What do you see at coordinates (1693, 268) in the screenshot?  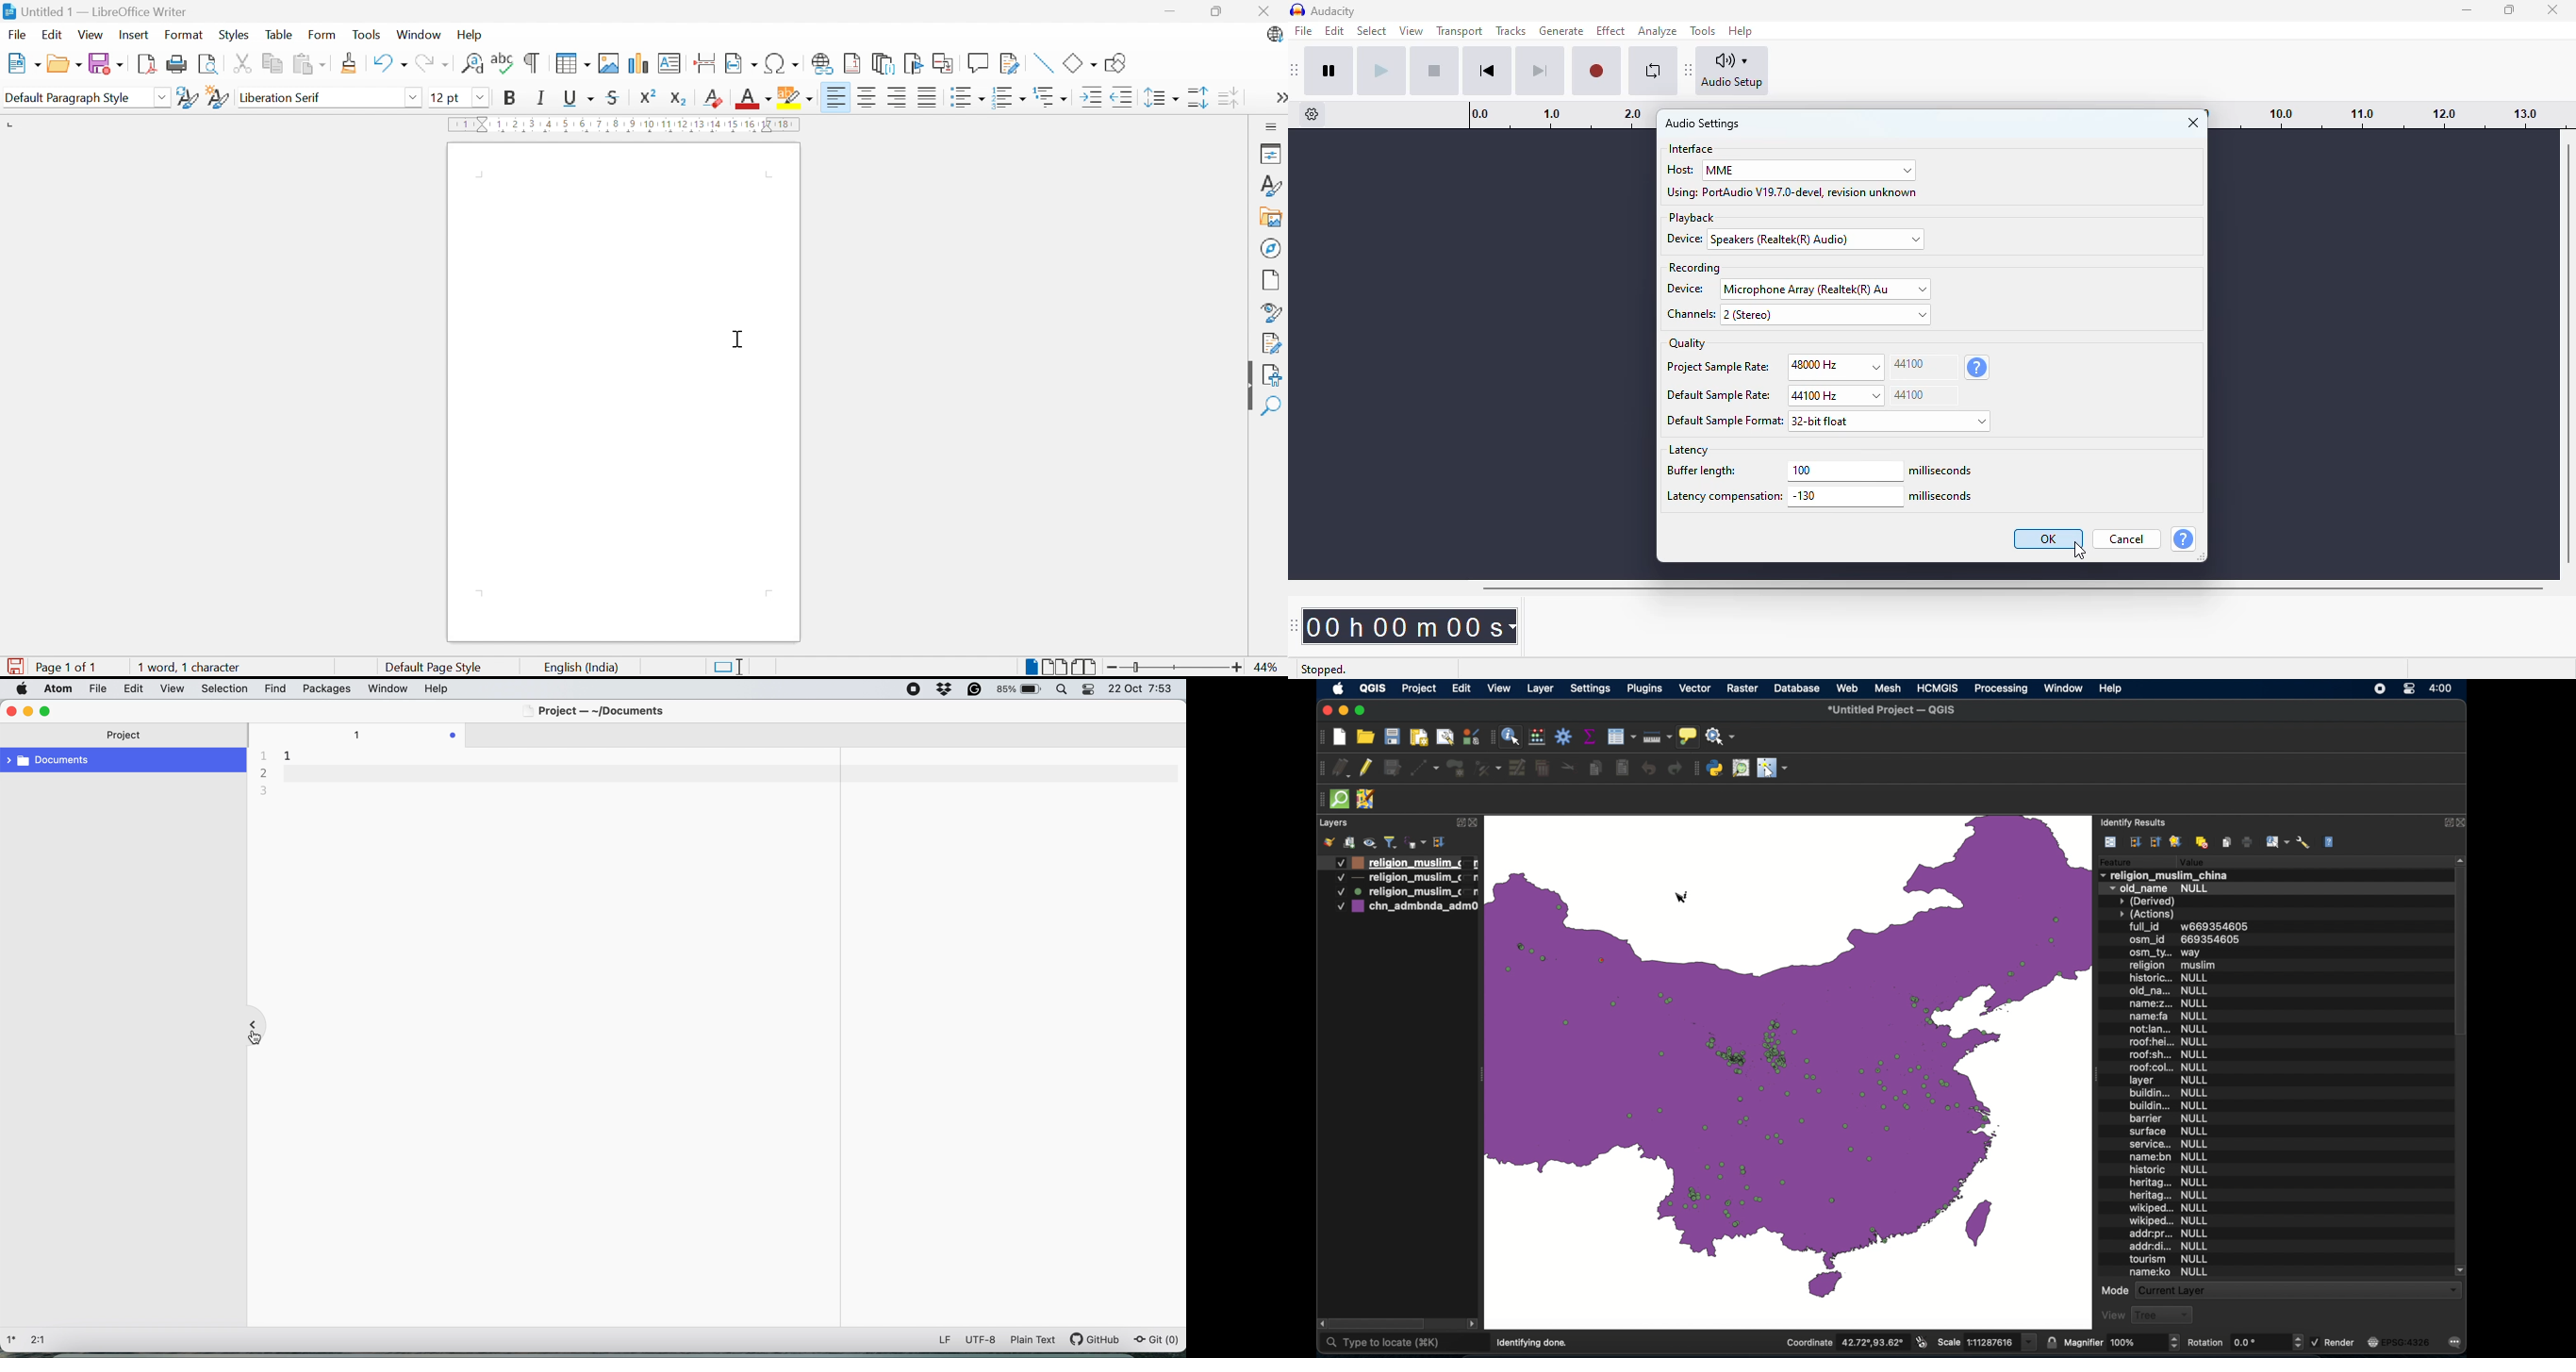 I see `recording` at bounding box center [1693, 268].